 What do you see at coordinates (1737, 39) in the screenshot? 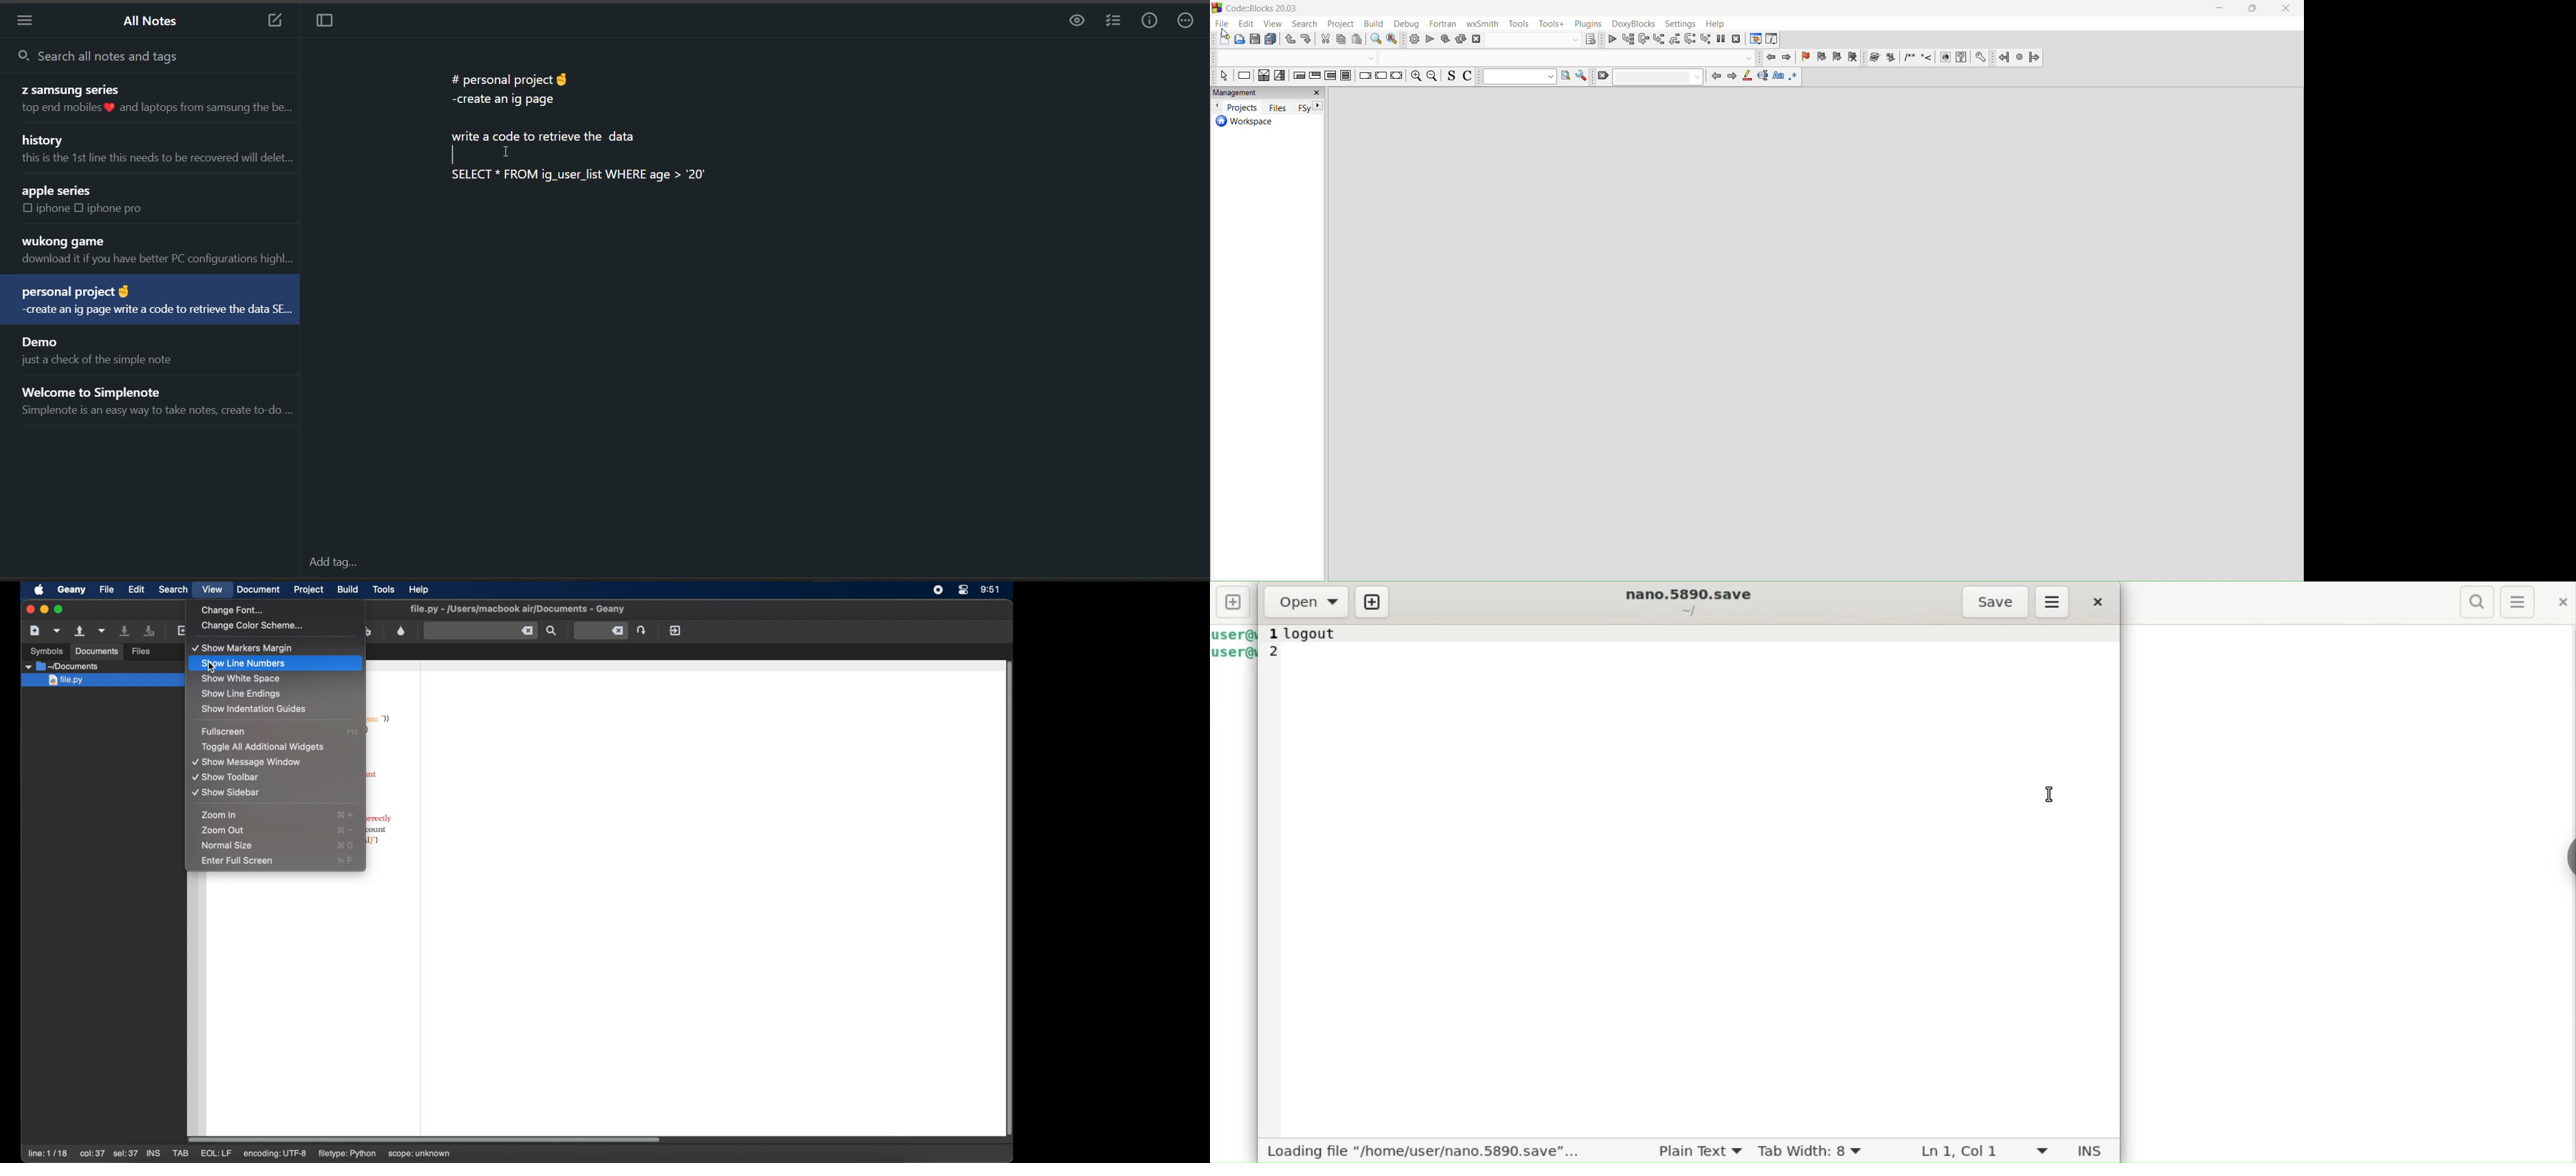
I see `stop debugger` at bounding box center [1737, 39].